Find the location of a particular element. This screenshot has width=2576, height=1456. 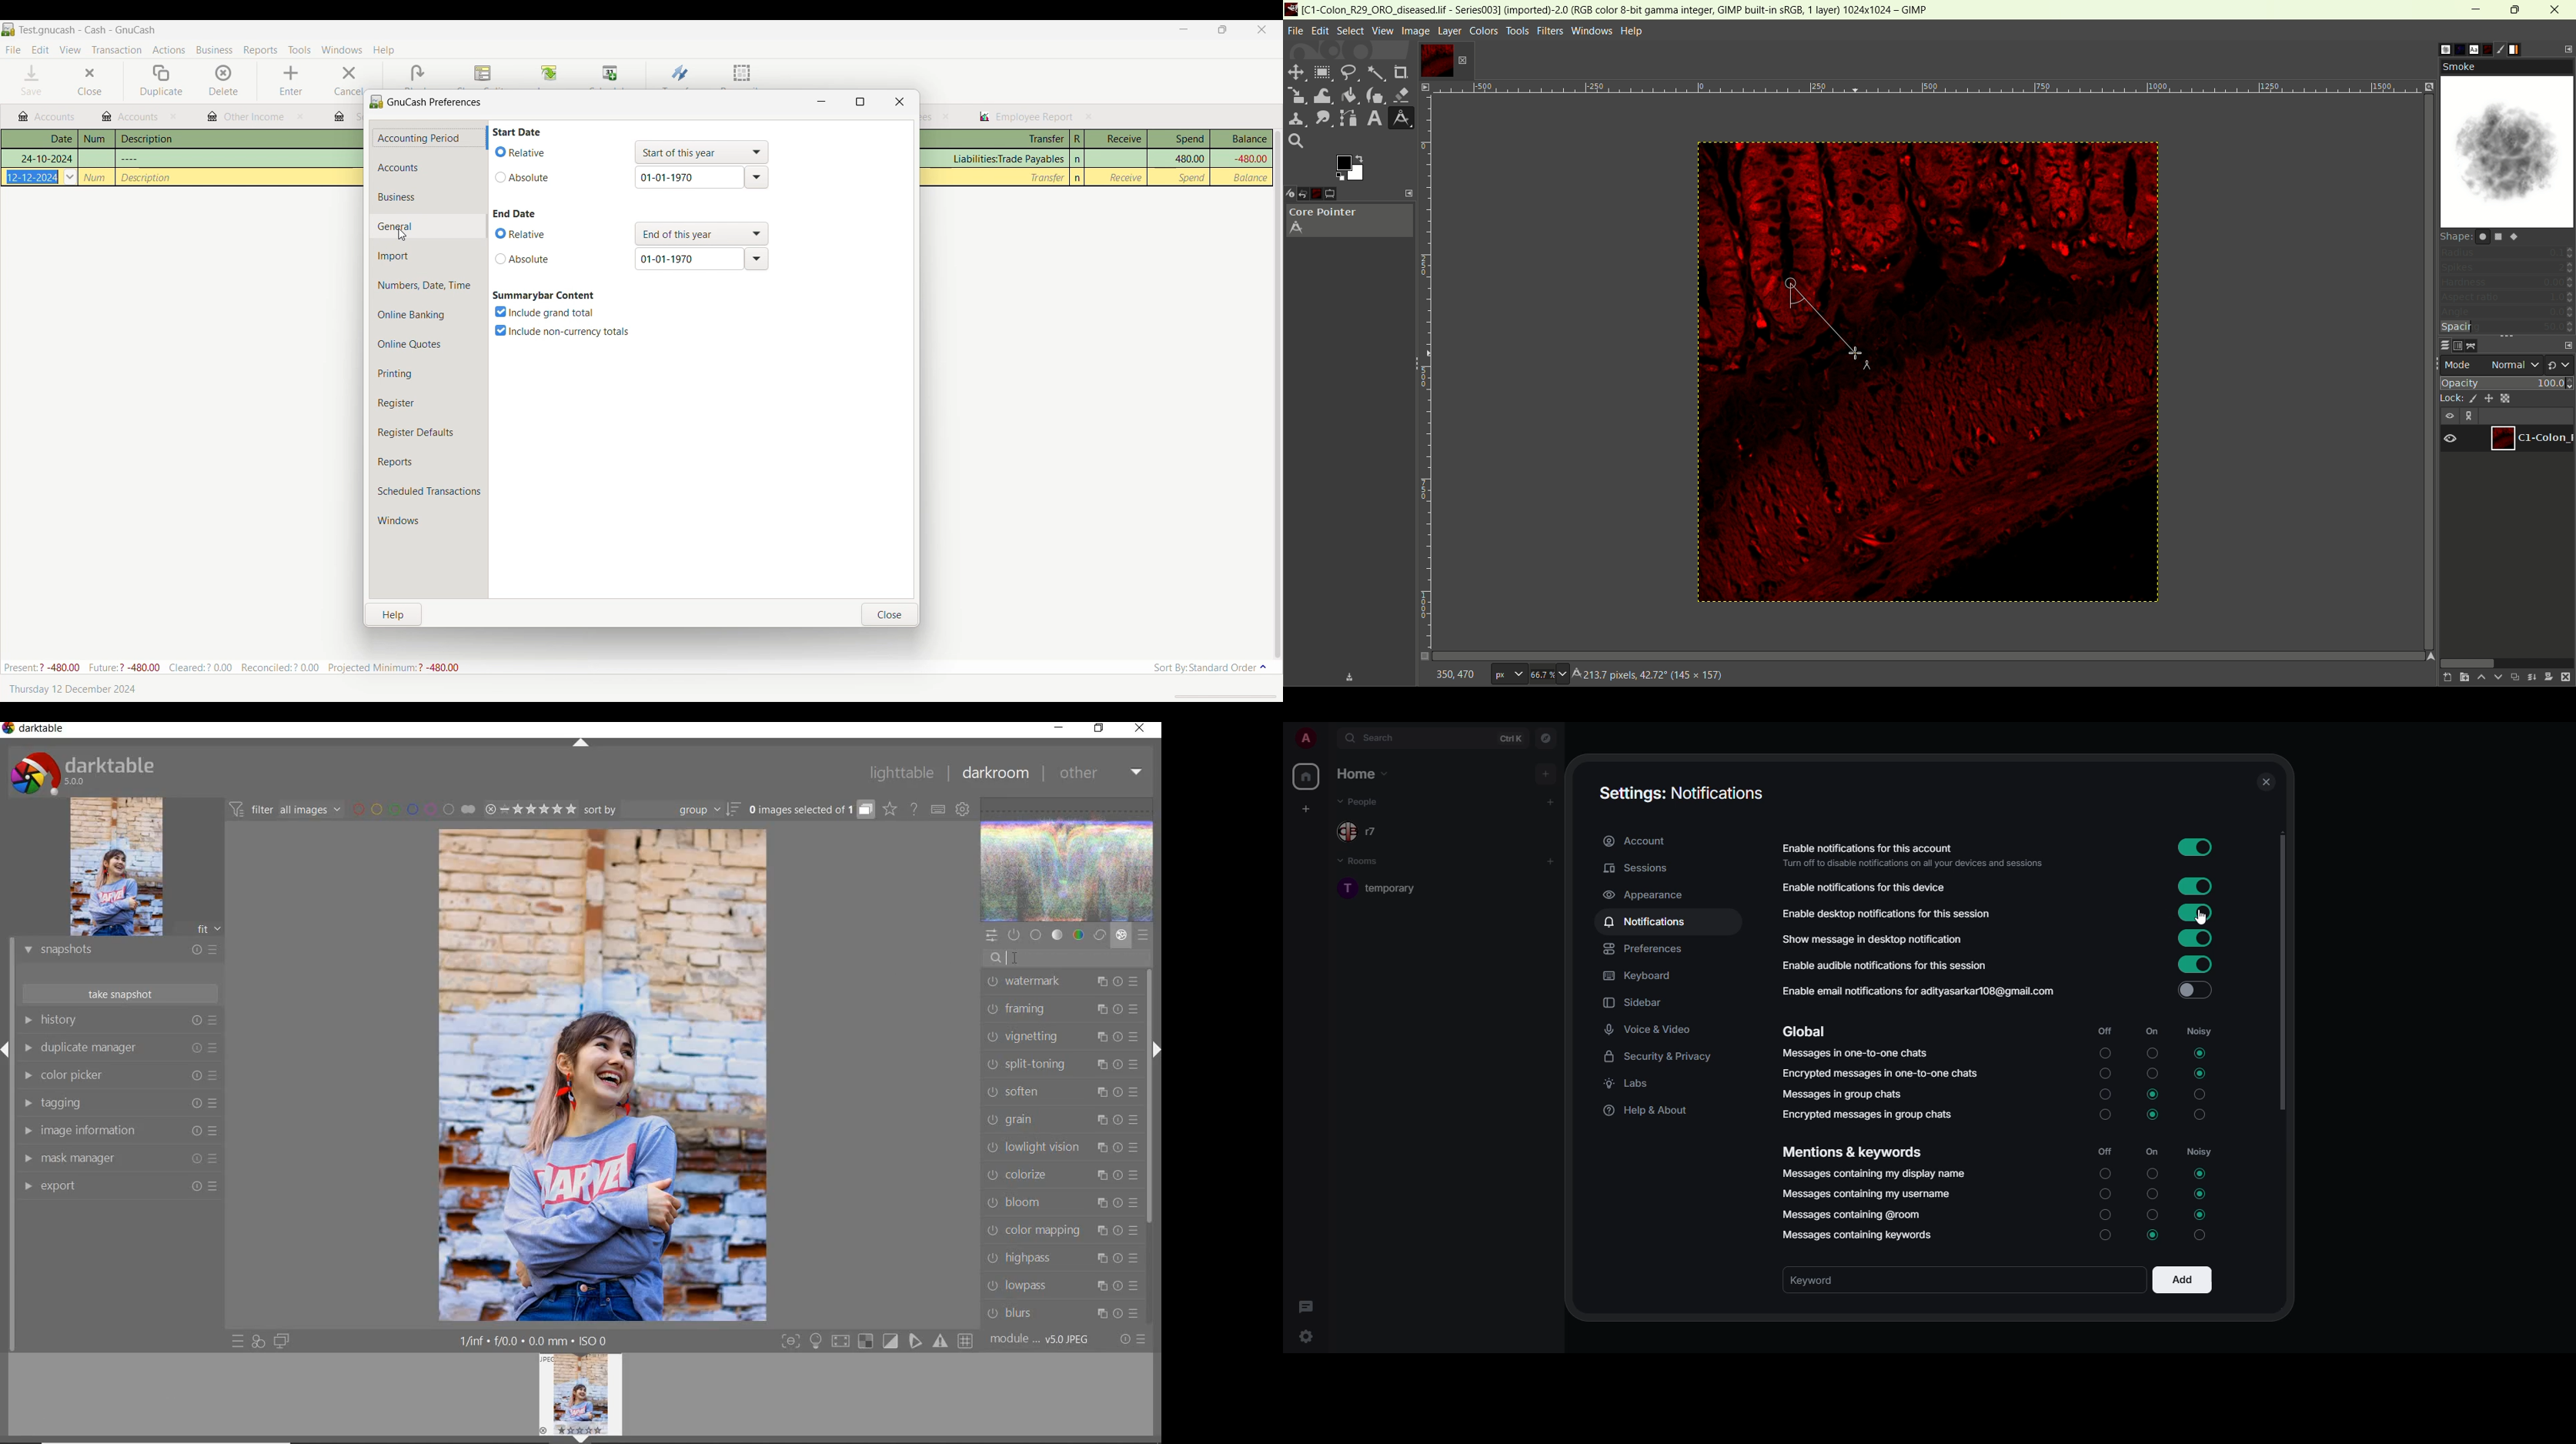

Click-Drag t create a line is located at coordinates (1641, 676).